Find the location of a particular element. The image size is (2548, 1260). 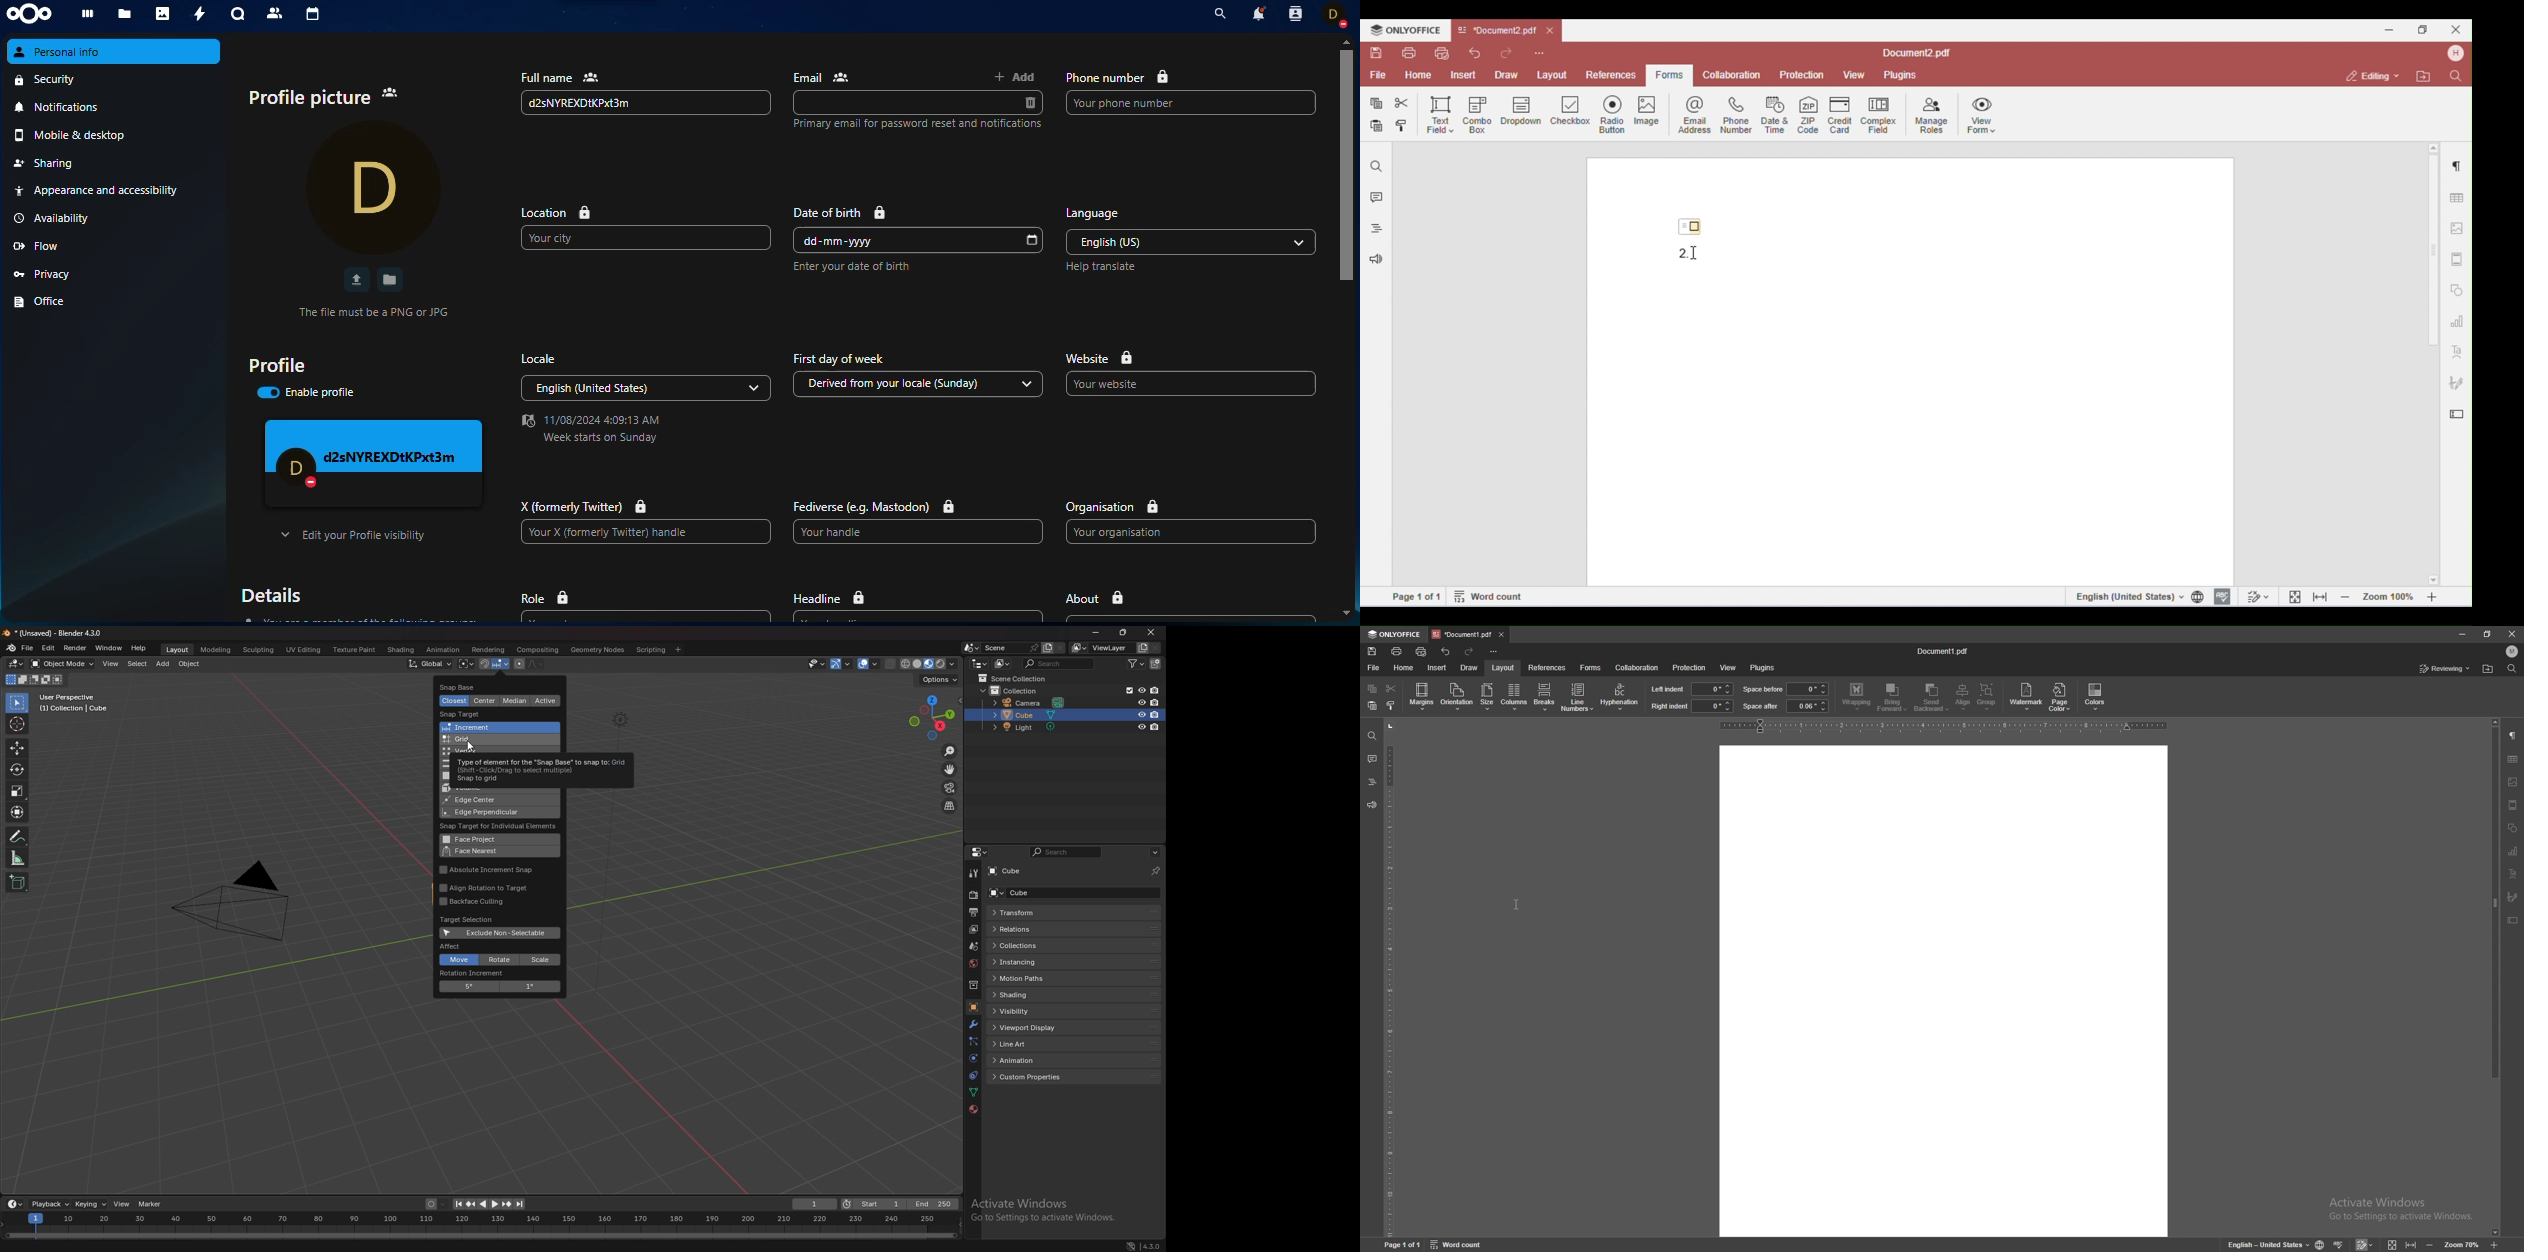

hide in viewport is located at coordinates (1142, 727).